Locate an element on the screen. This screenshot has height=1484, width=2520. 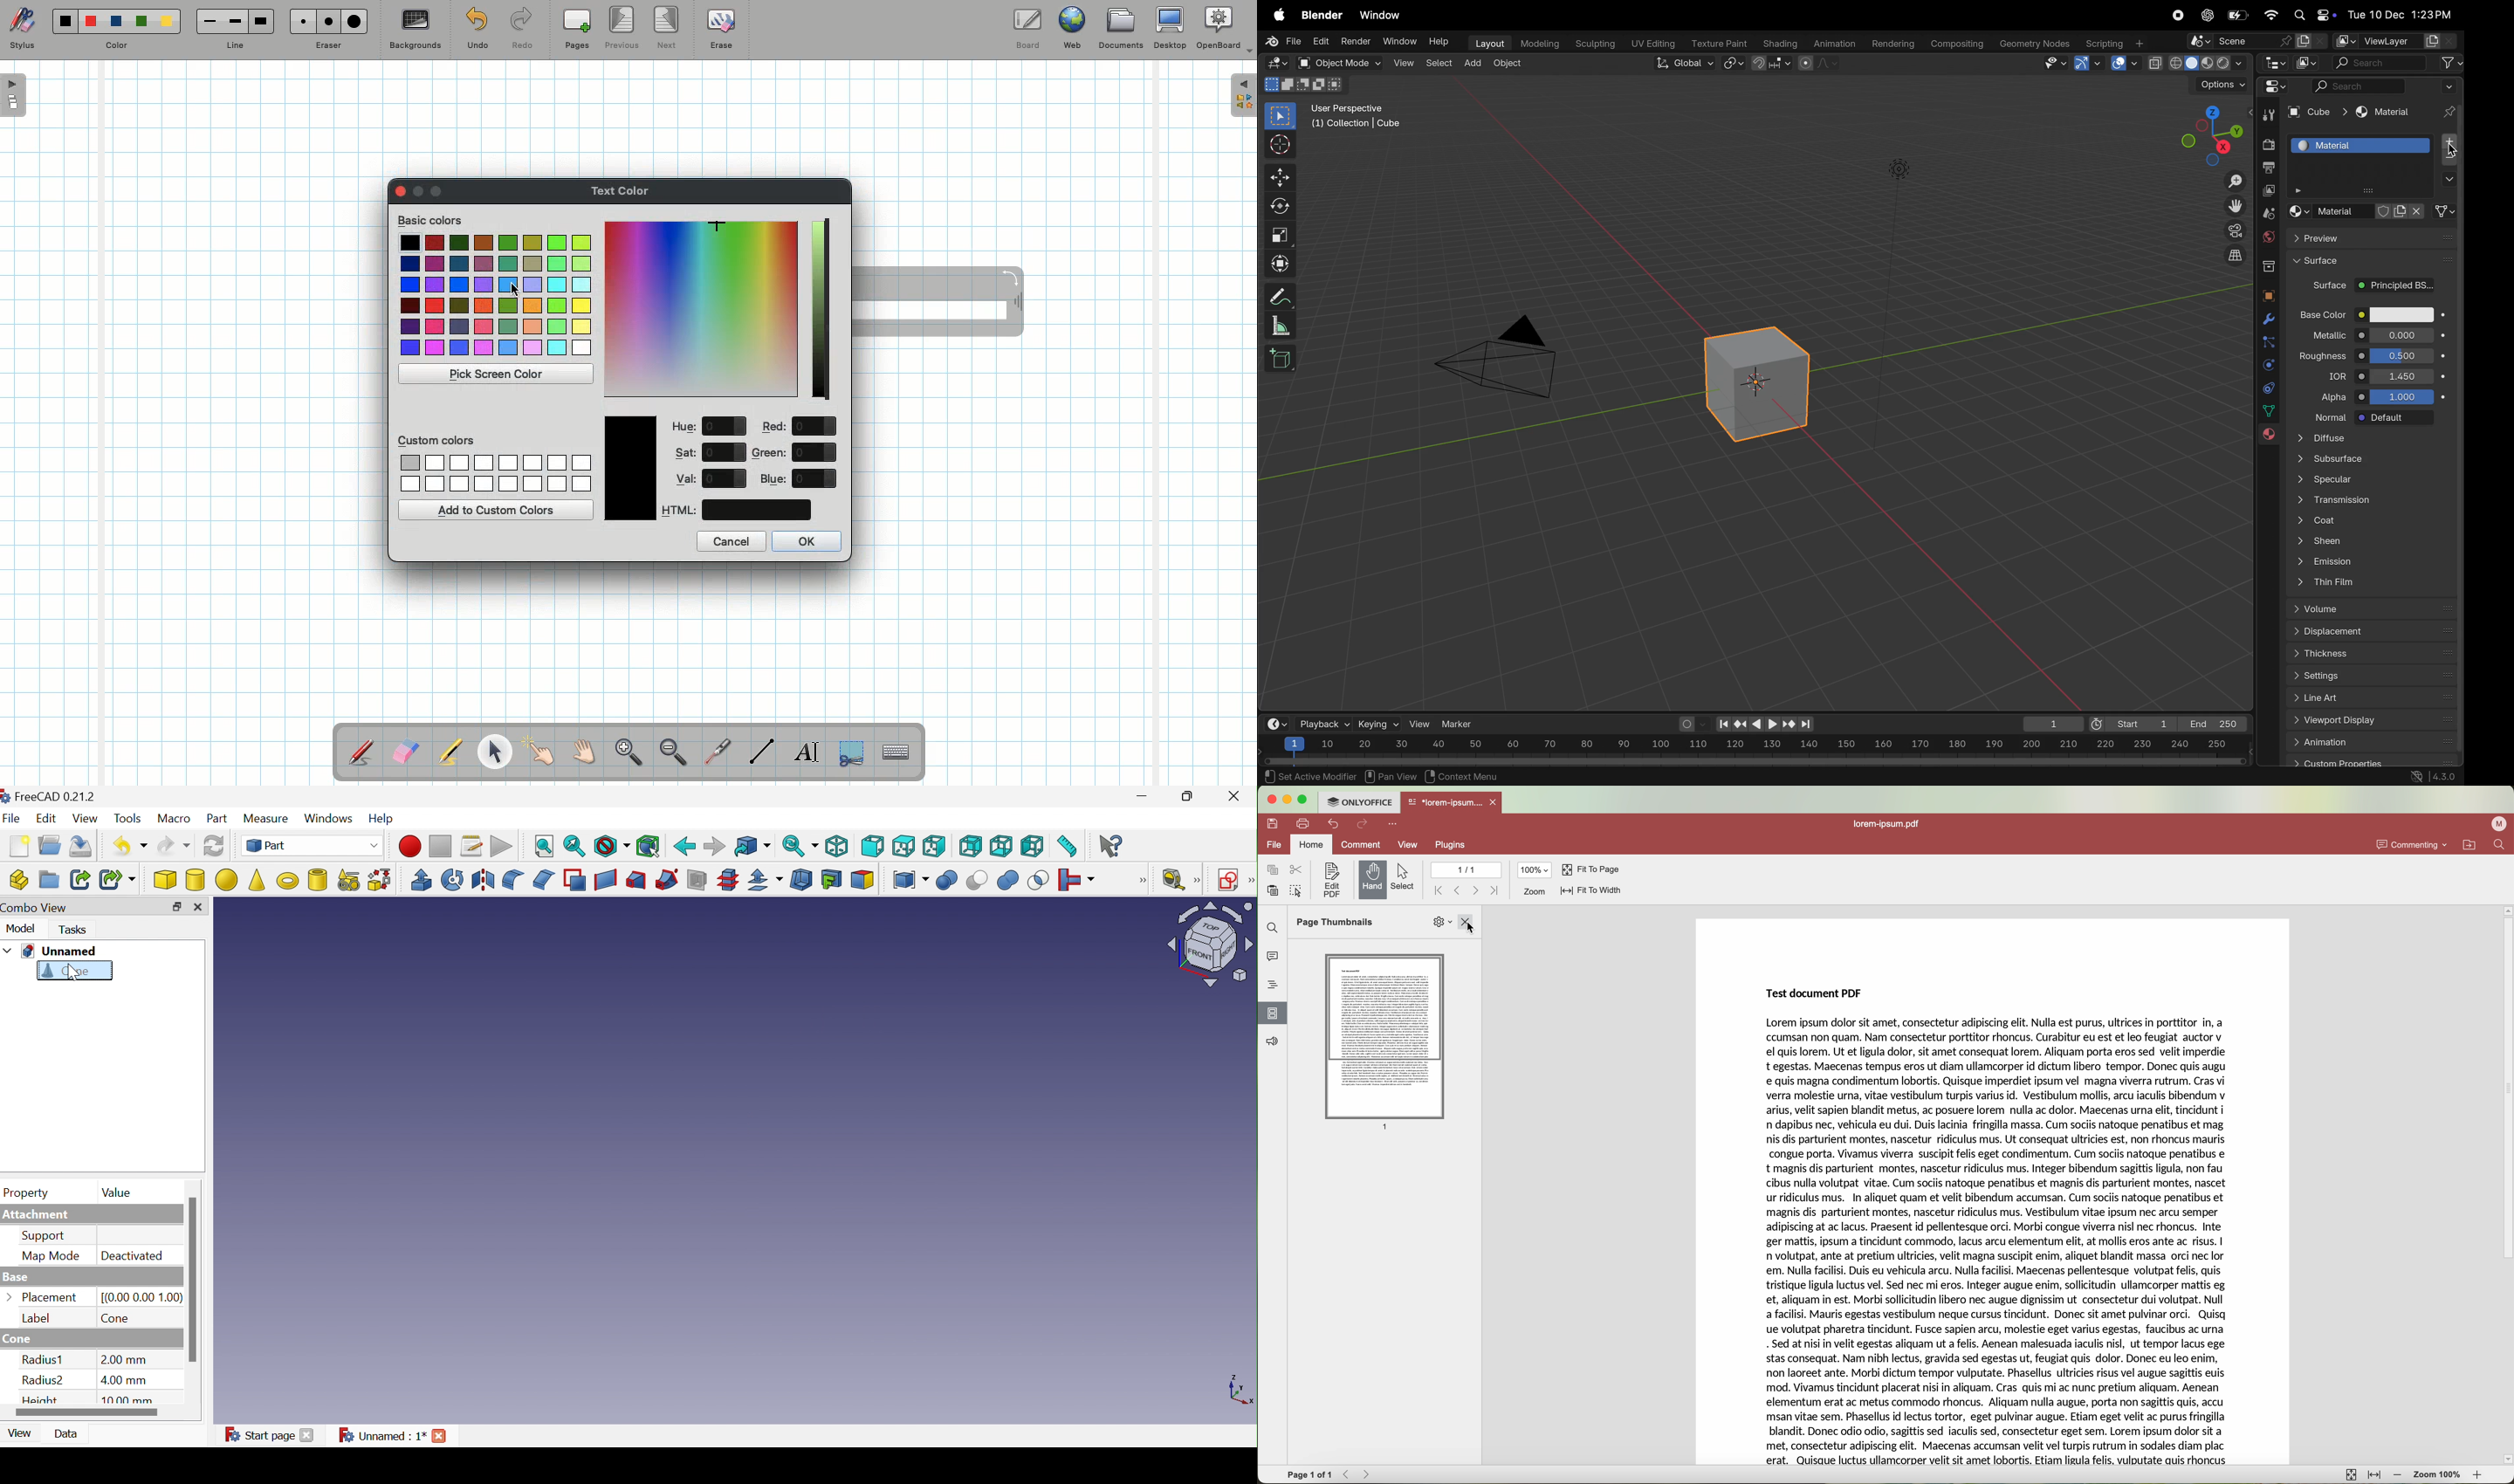
Label is located at coordinates (35, 1317).